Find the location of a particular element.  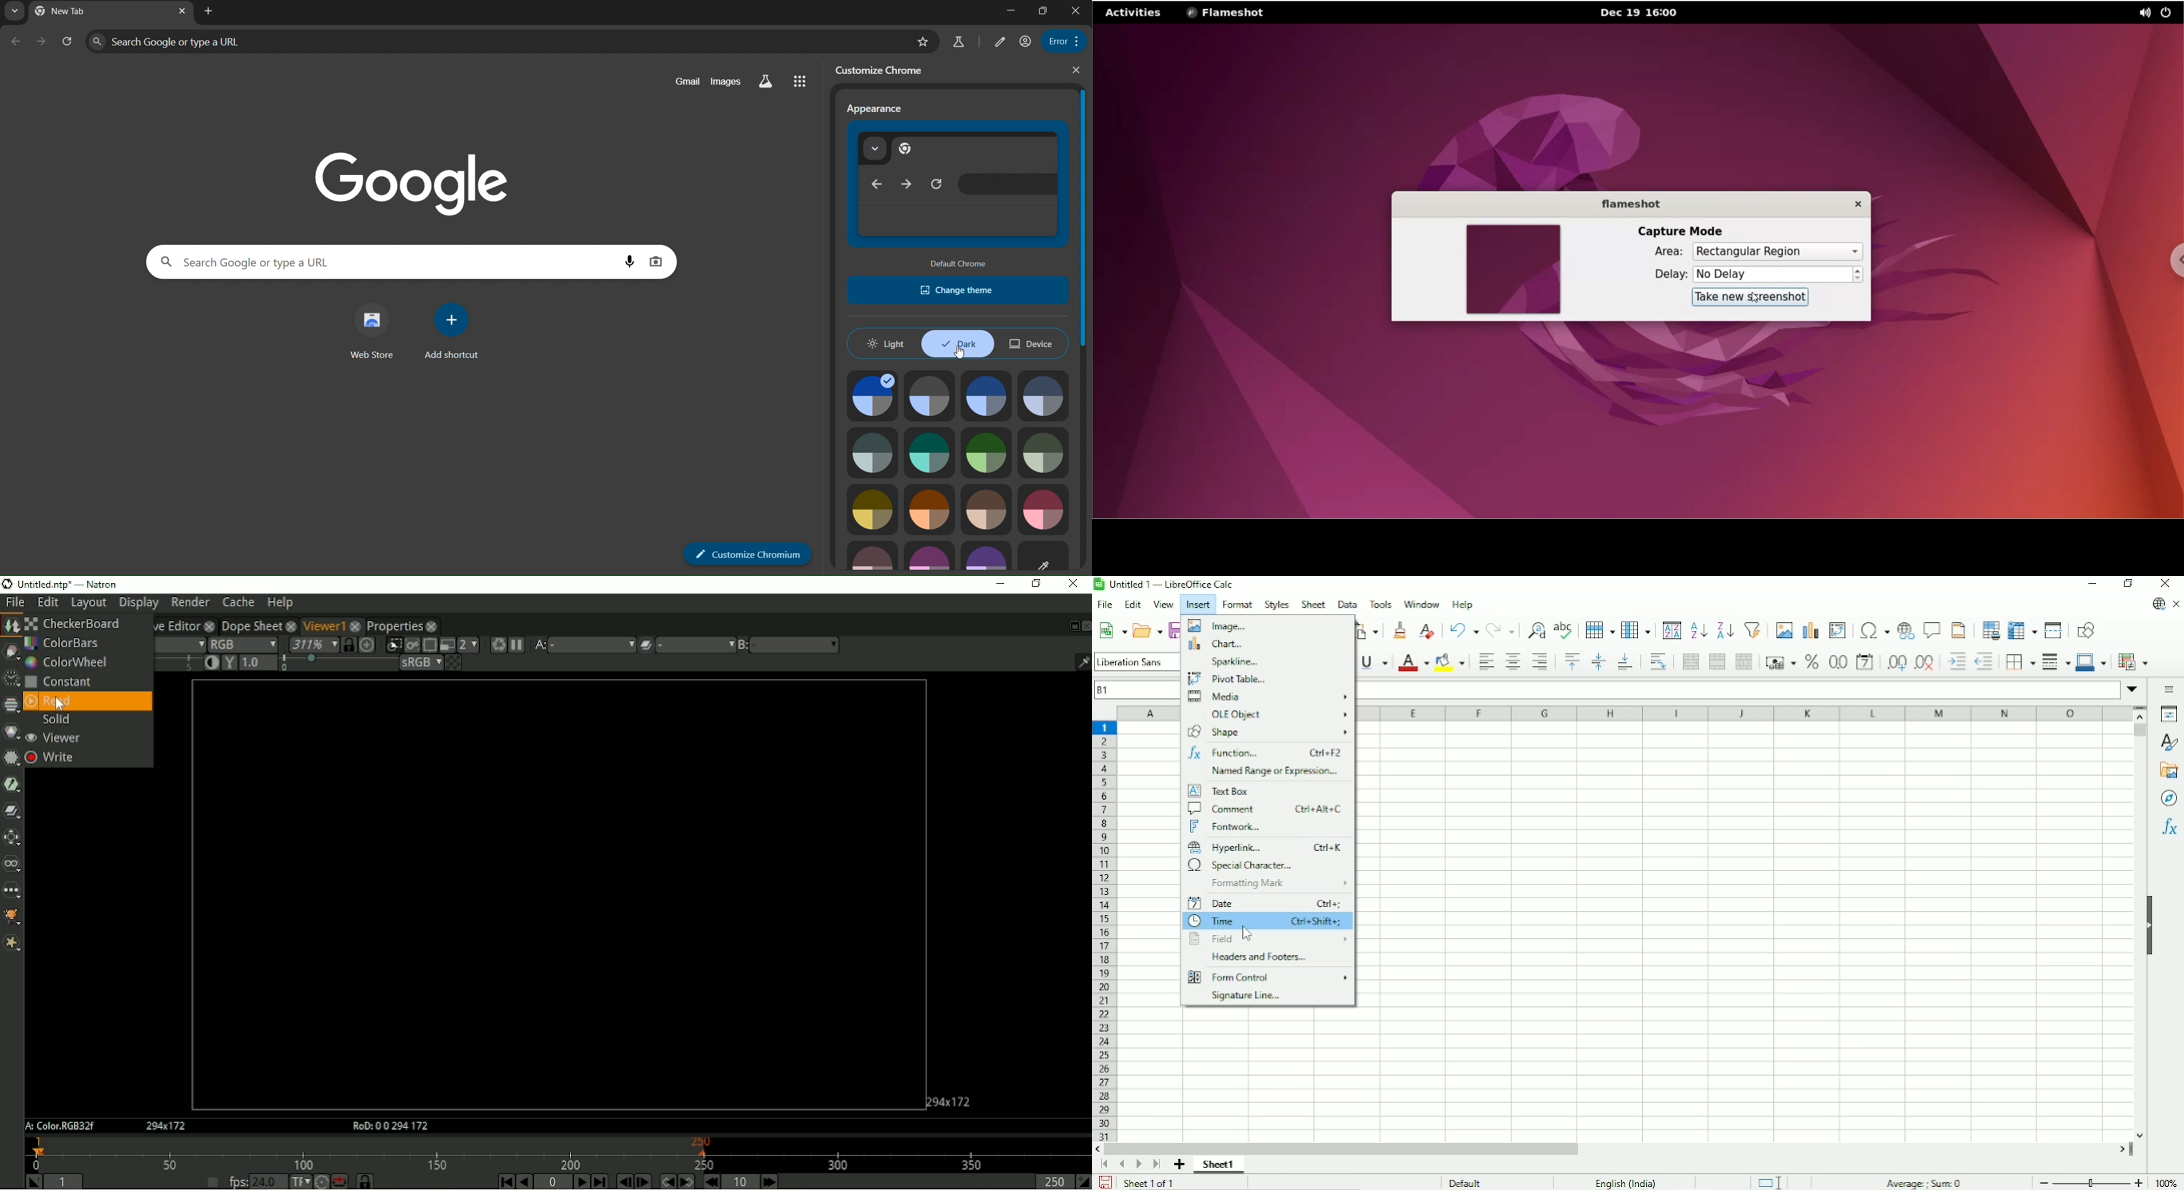

Close is located at coordinates (2164, 583).